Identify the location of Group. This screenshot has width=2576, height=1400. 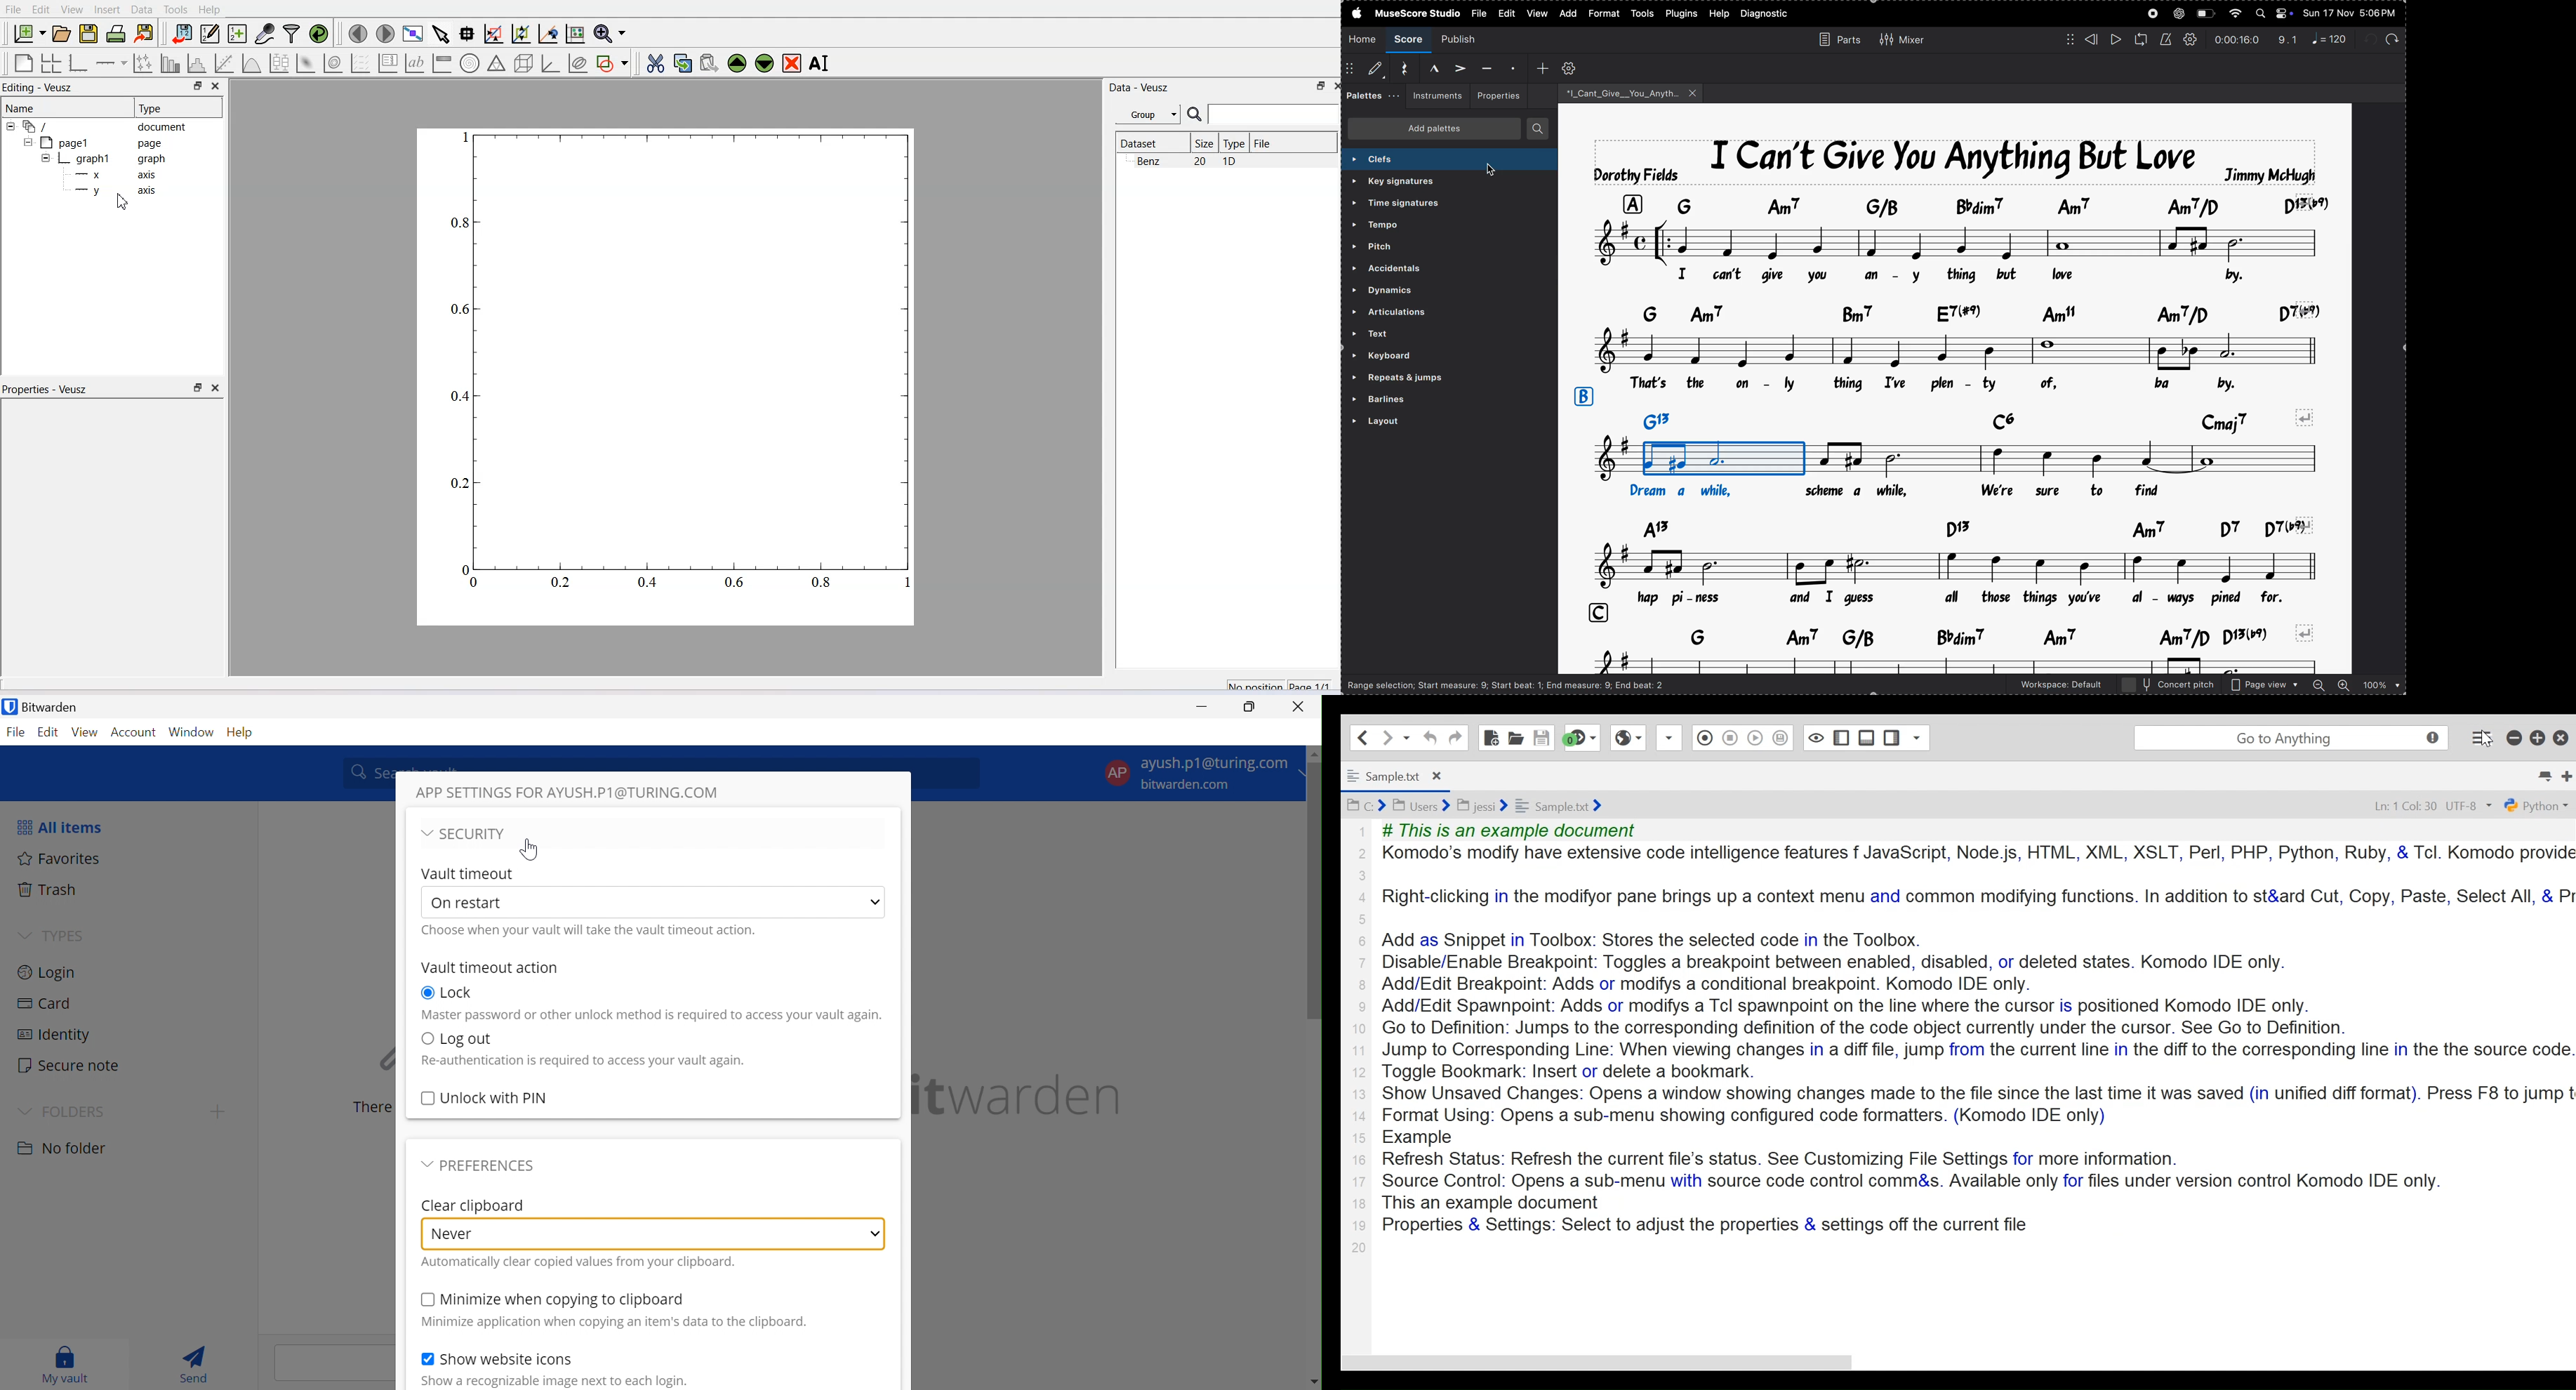
(1148, 113).